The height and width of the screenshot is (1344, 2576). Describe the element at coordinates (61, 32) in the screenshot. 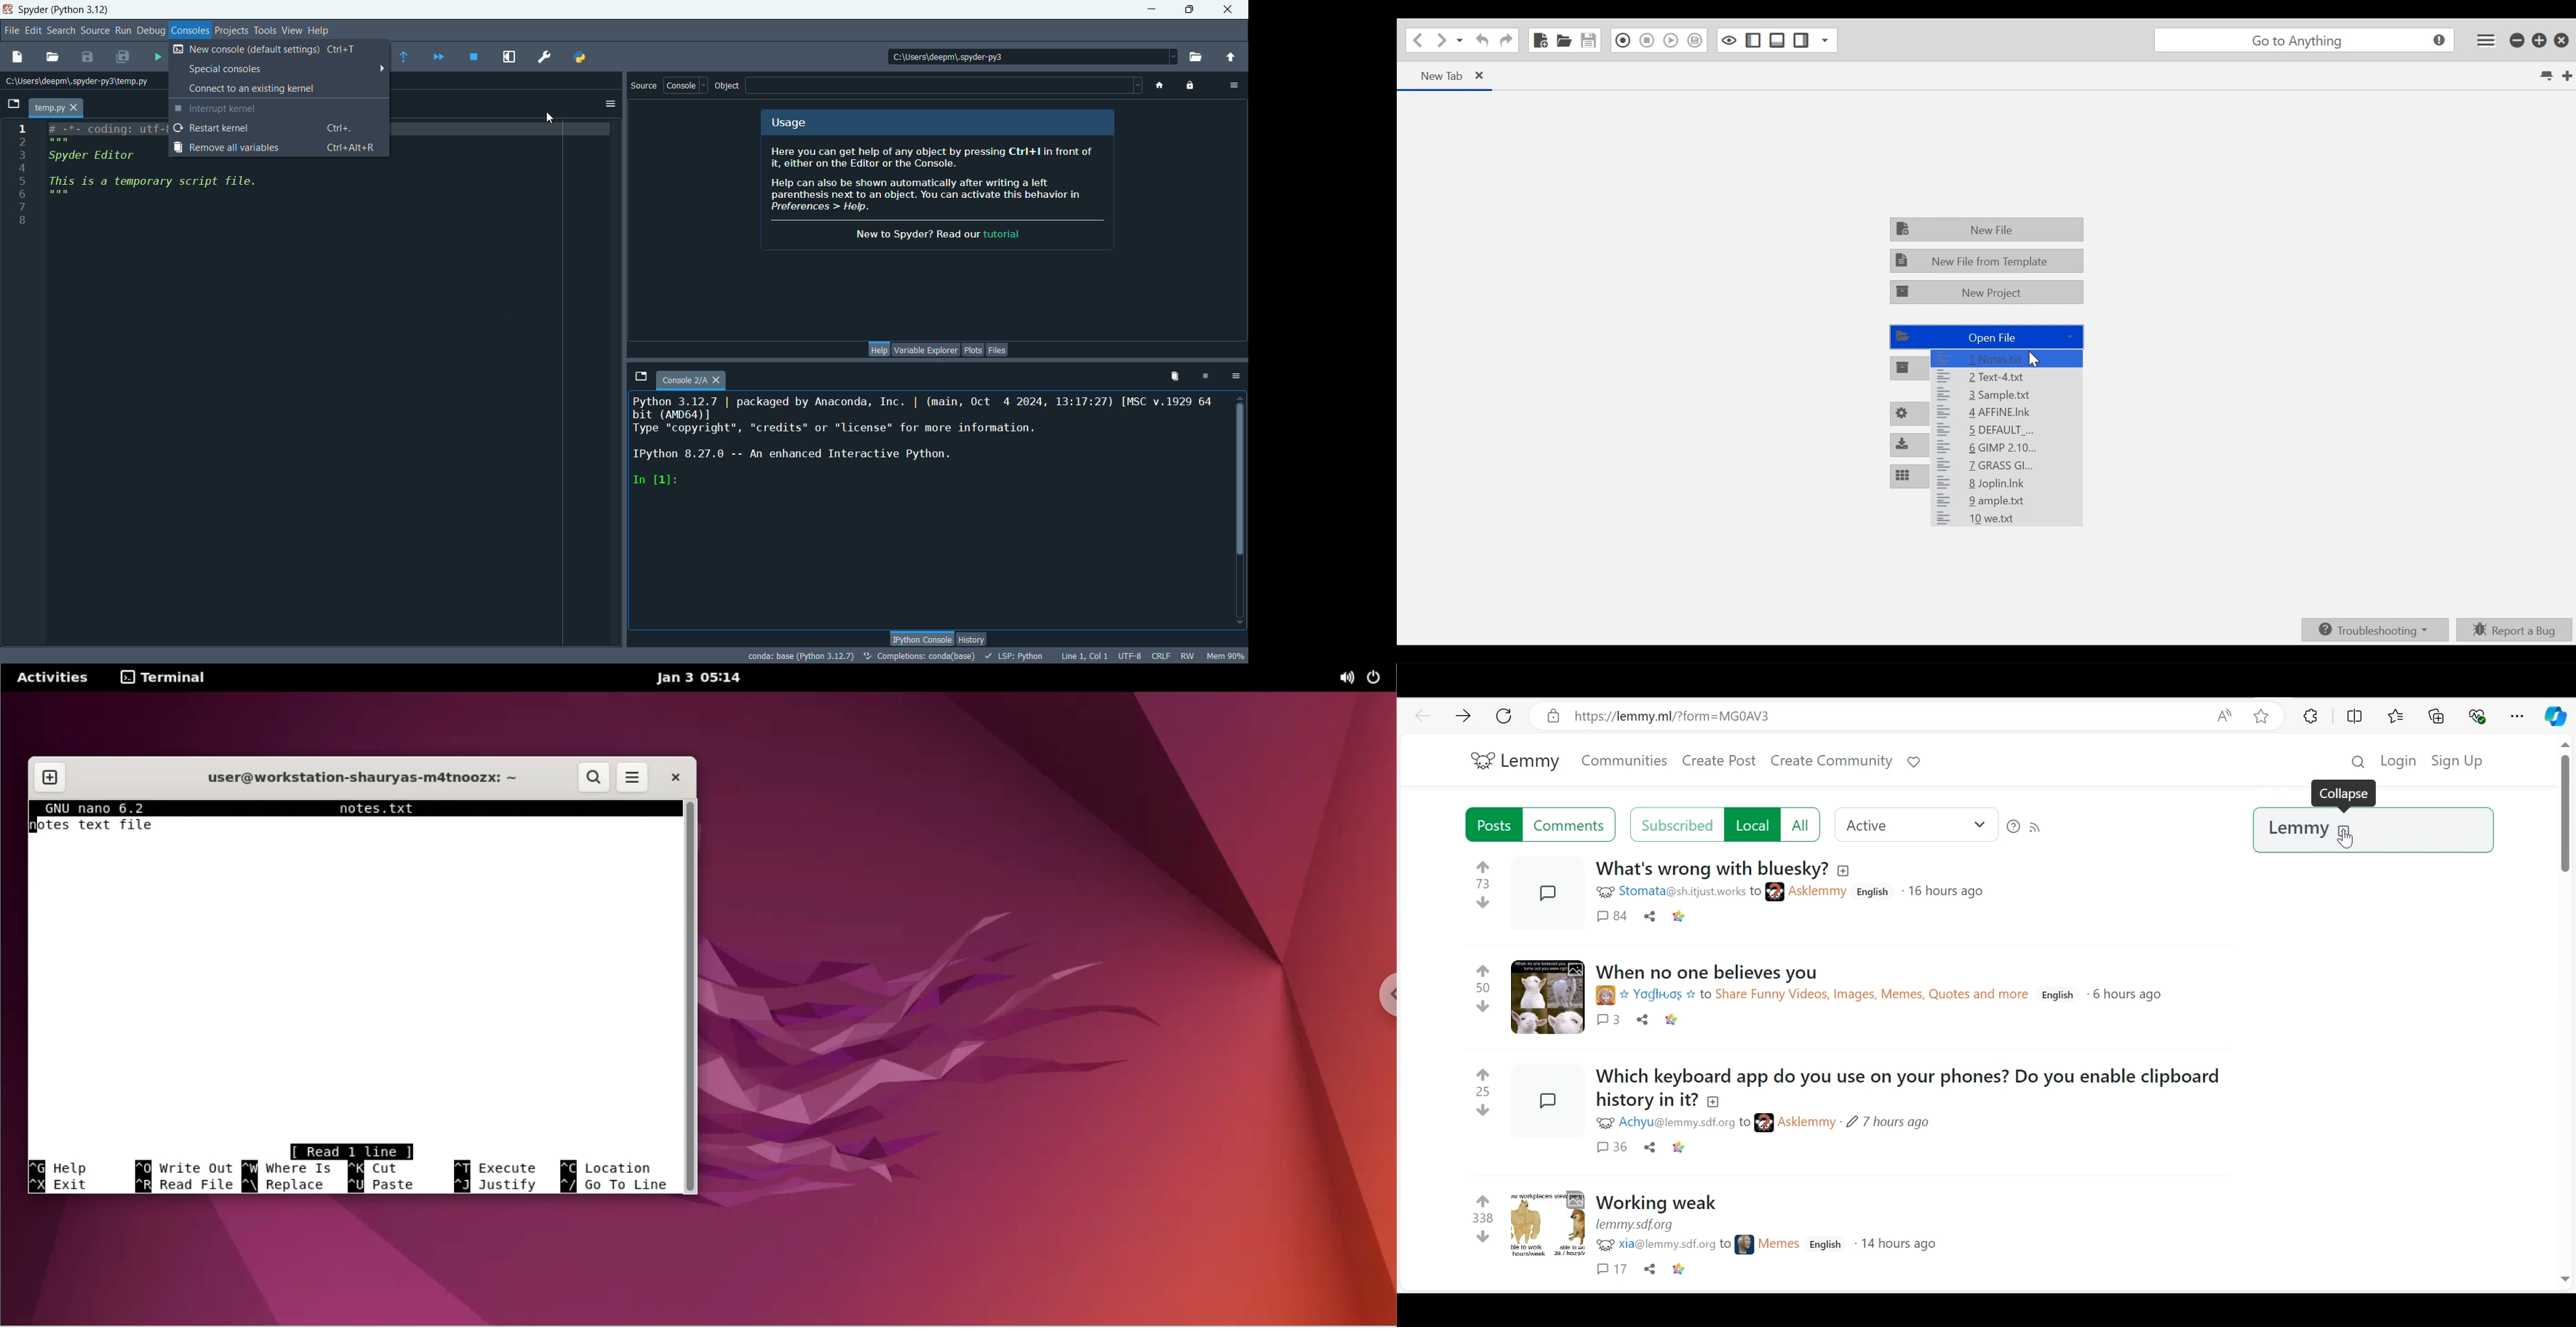

I see `search` at that location.